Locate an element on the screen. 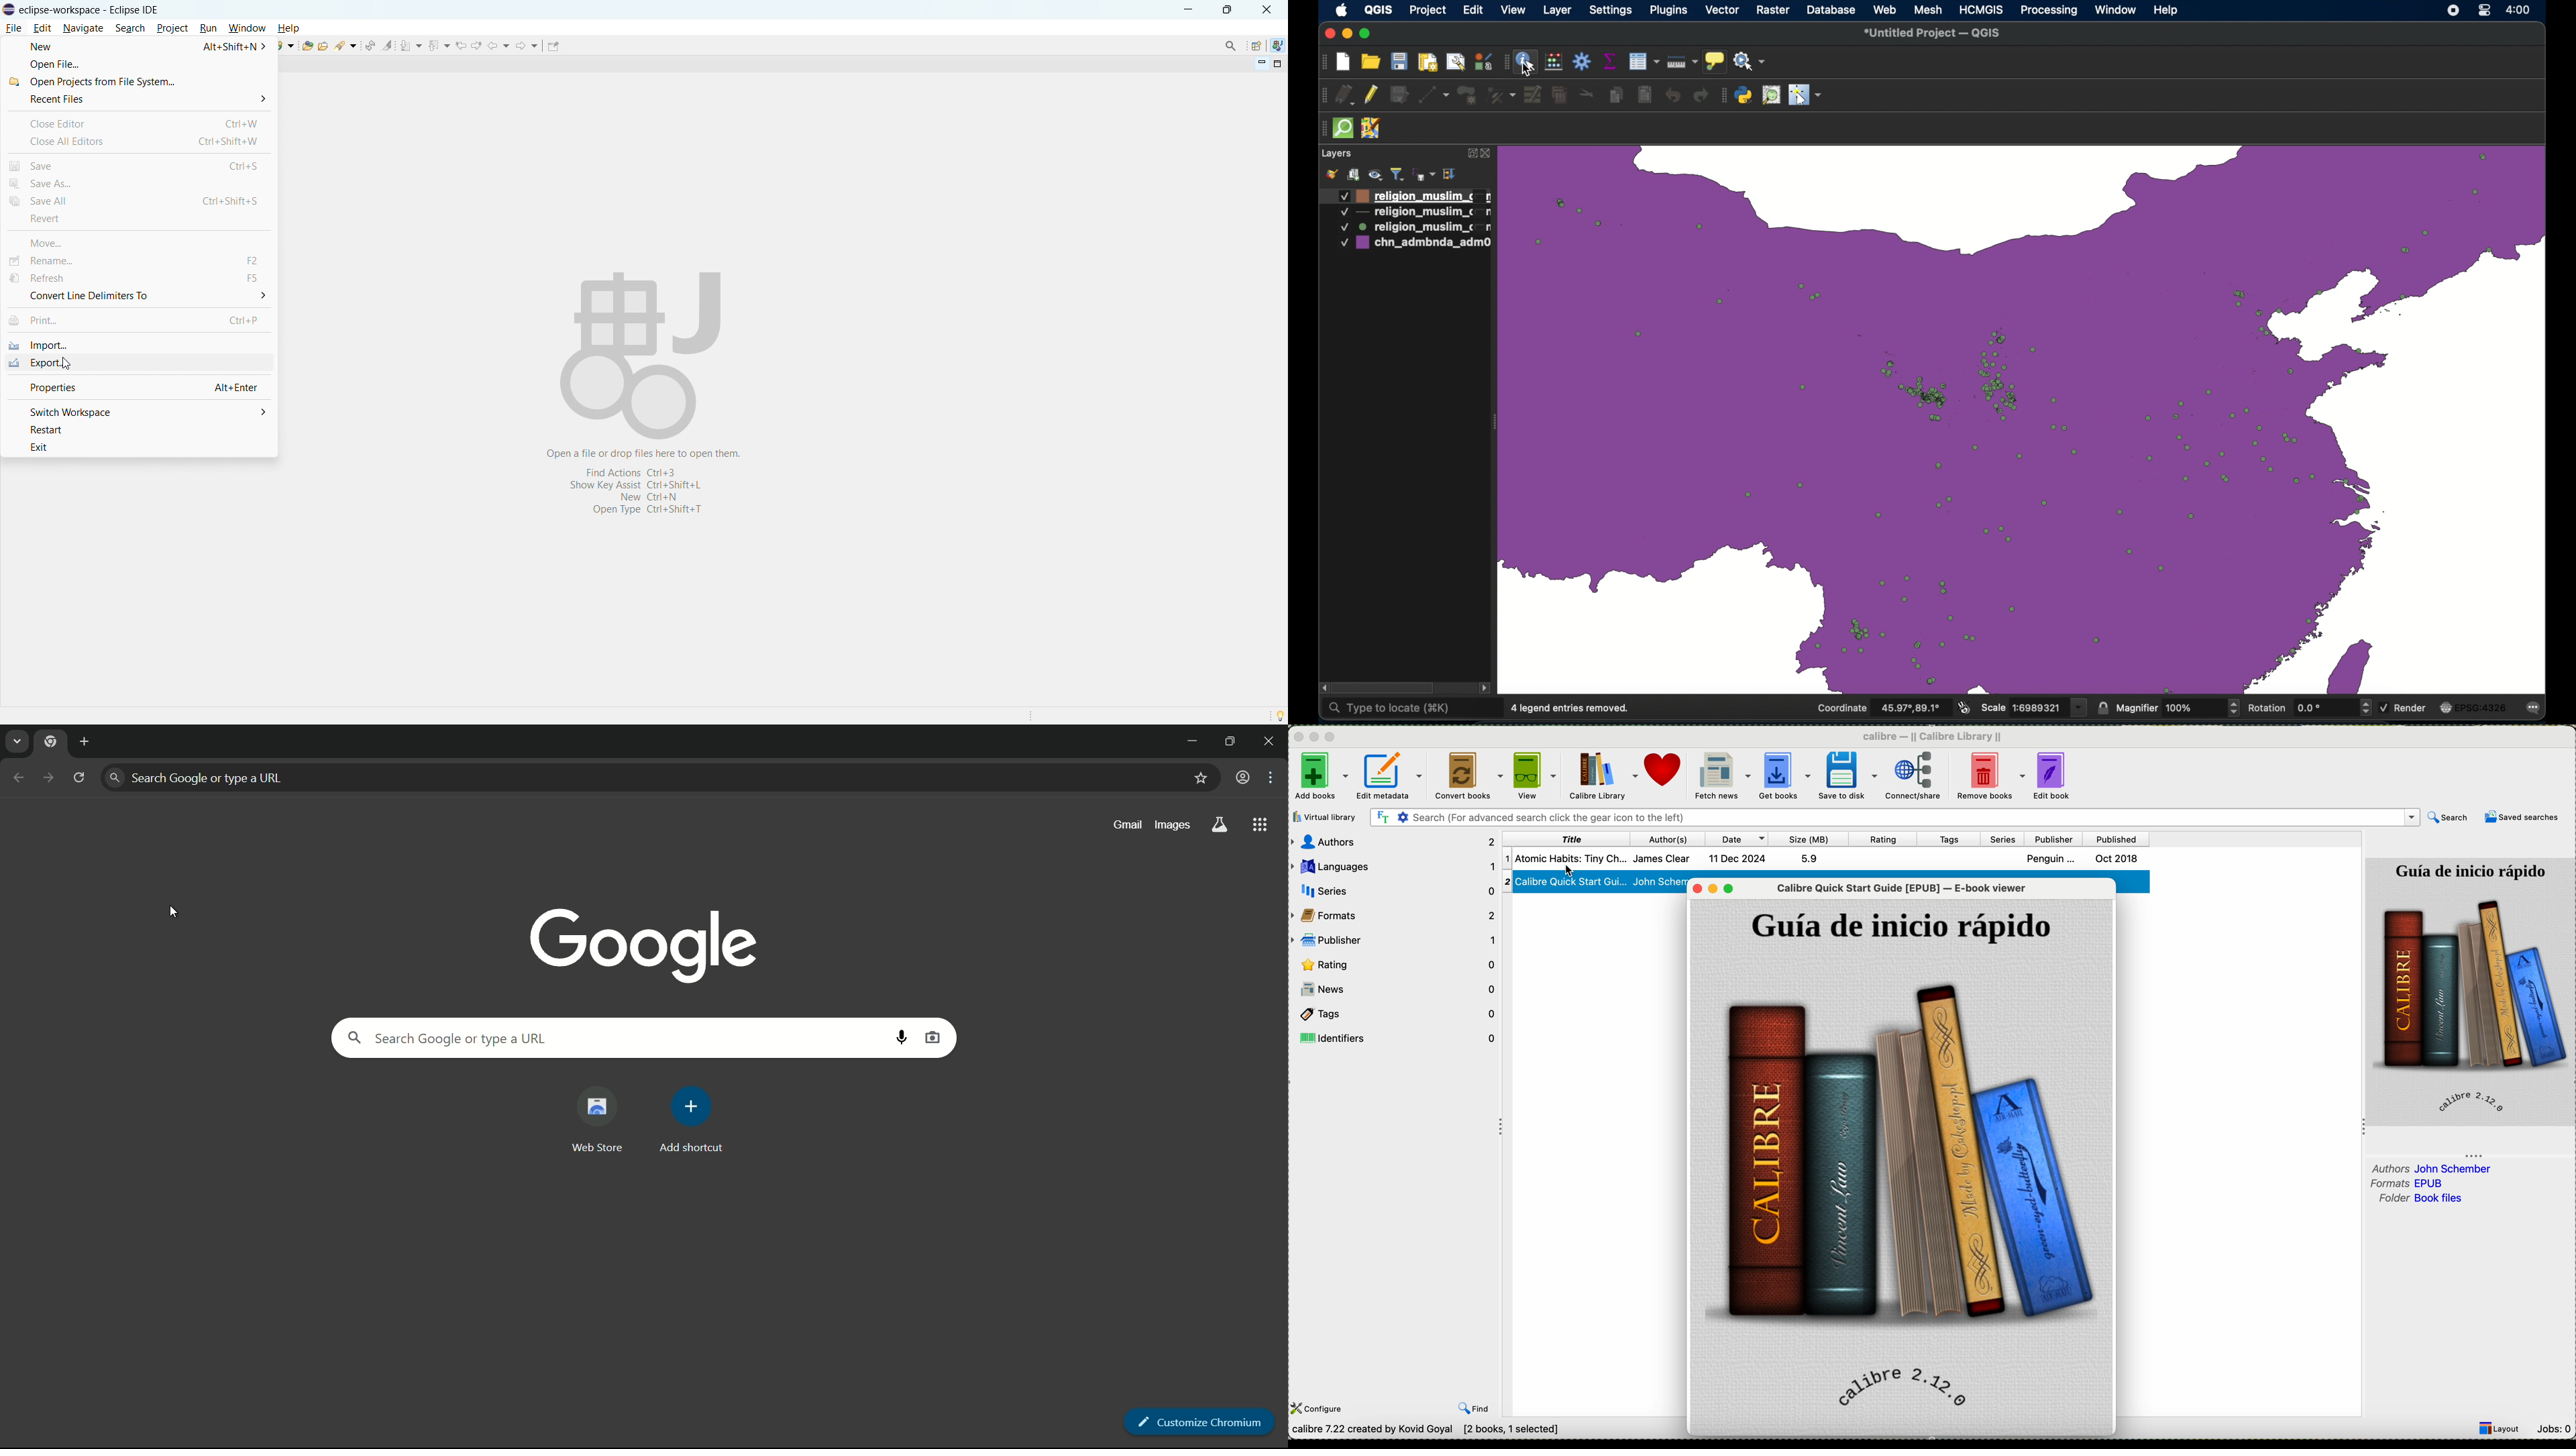 This screenshot has width=2576, height=1456. save to disk is located at coordinates (1849, 776).